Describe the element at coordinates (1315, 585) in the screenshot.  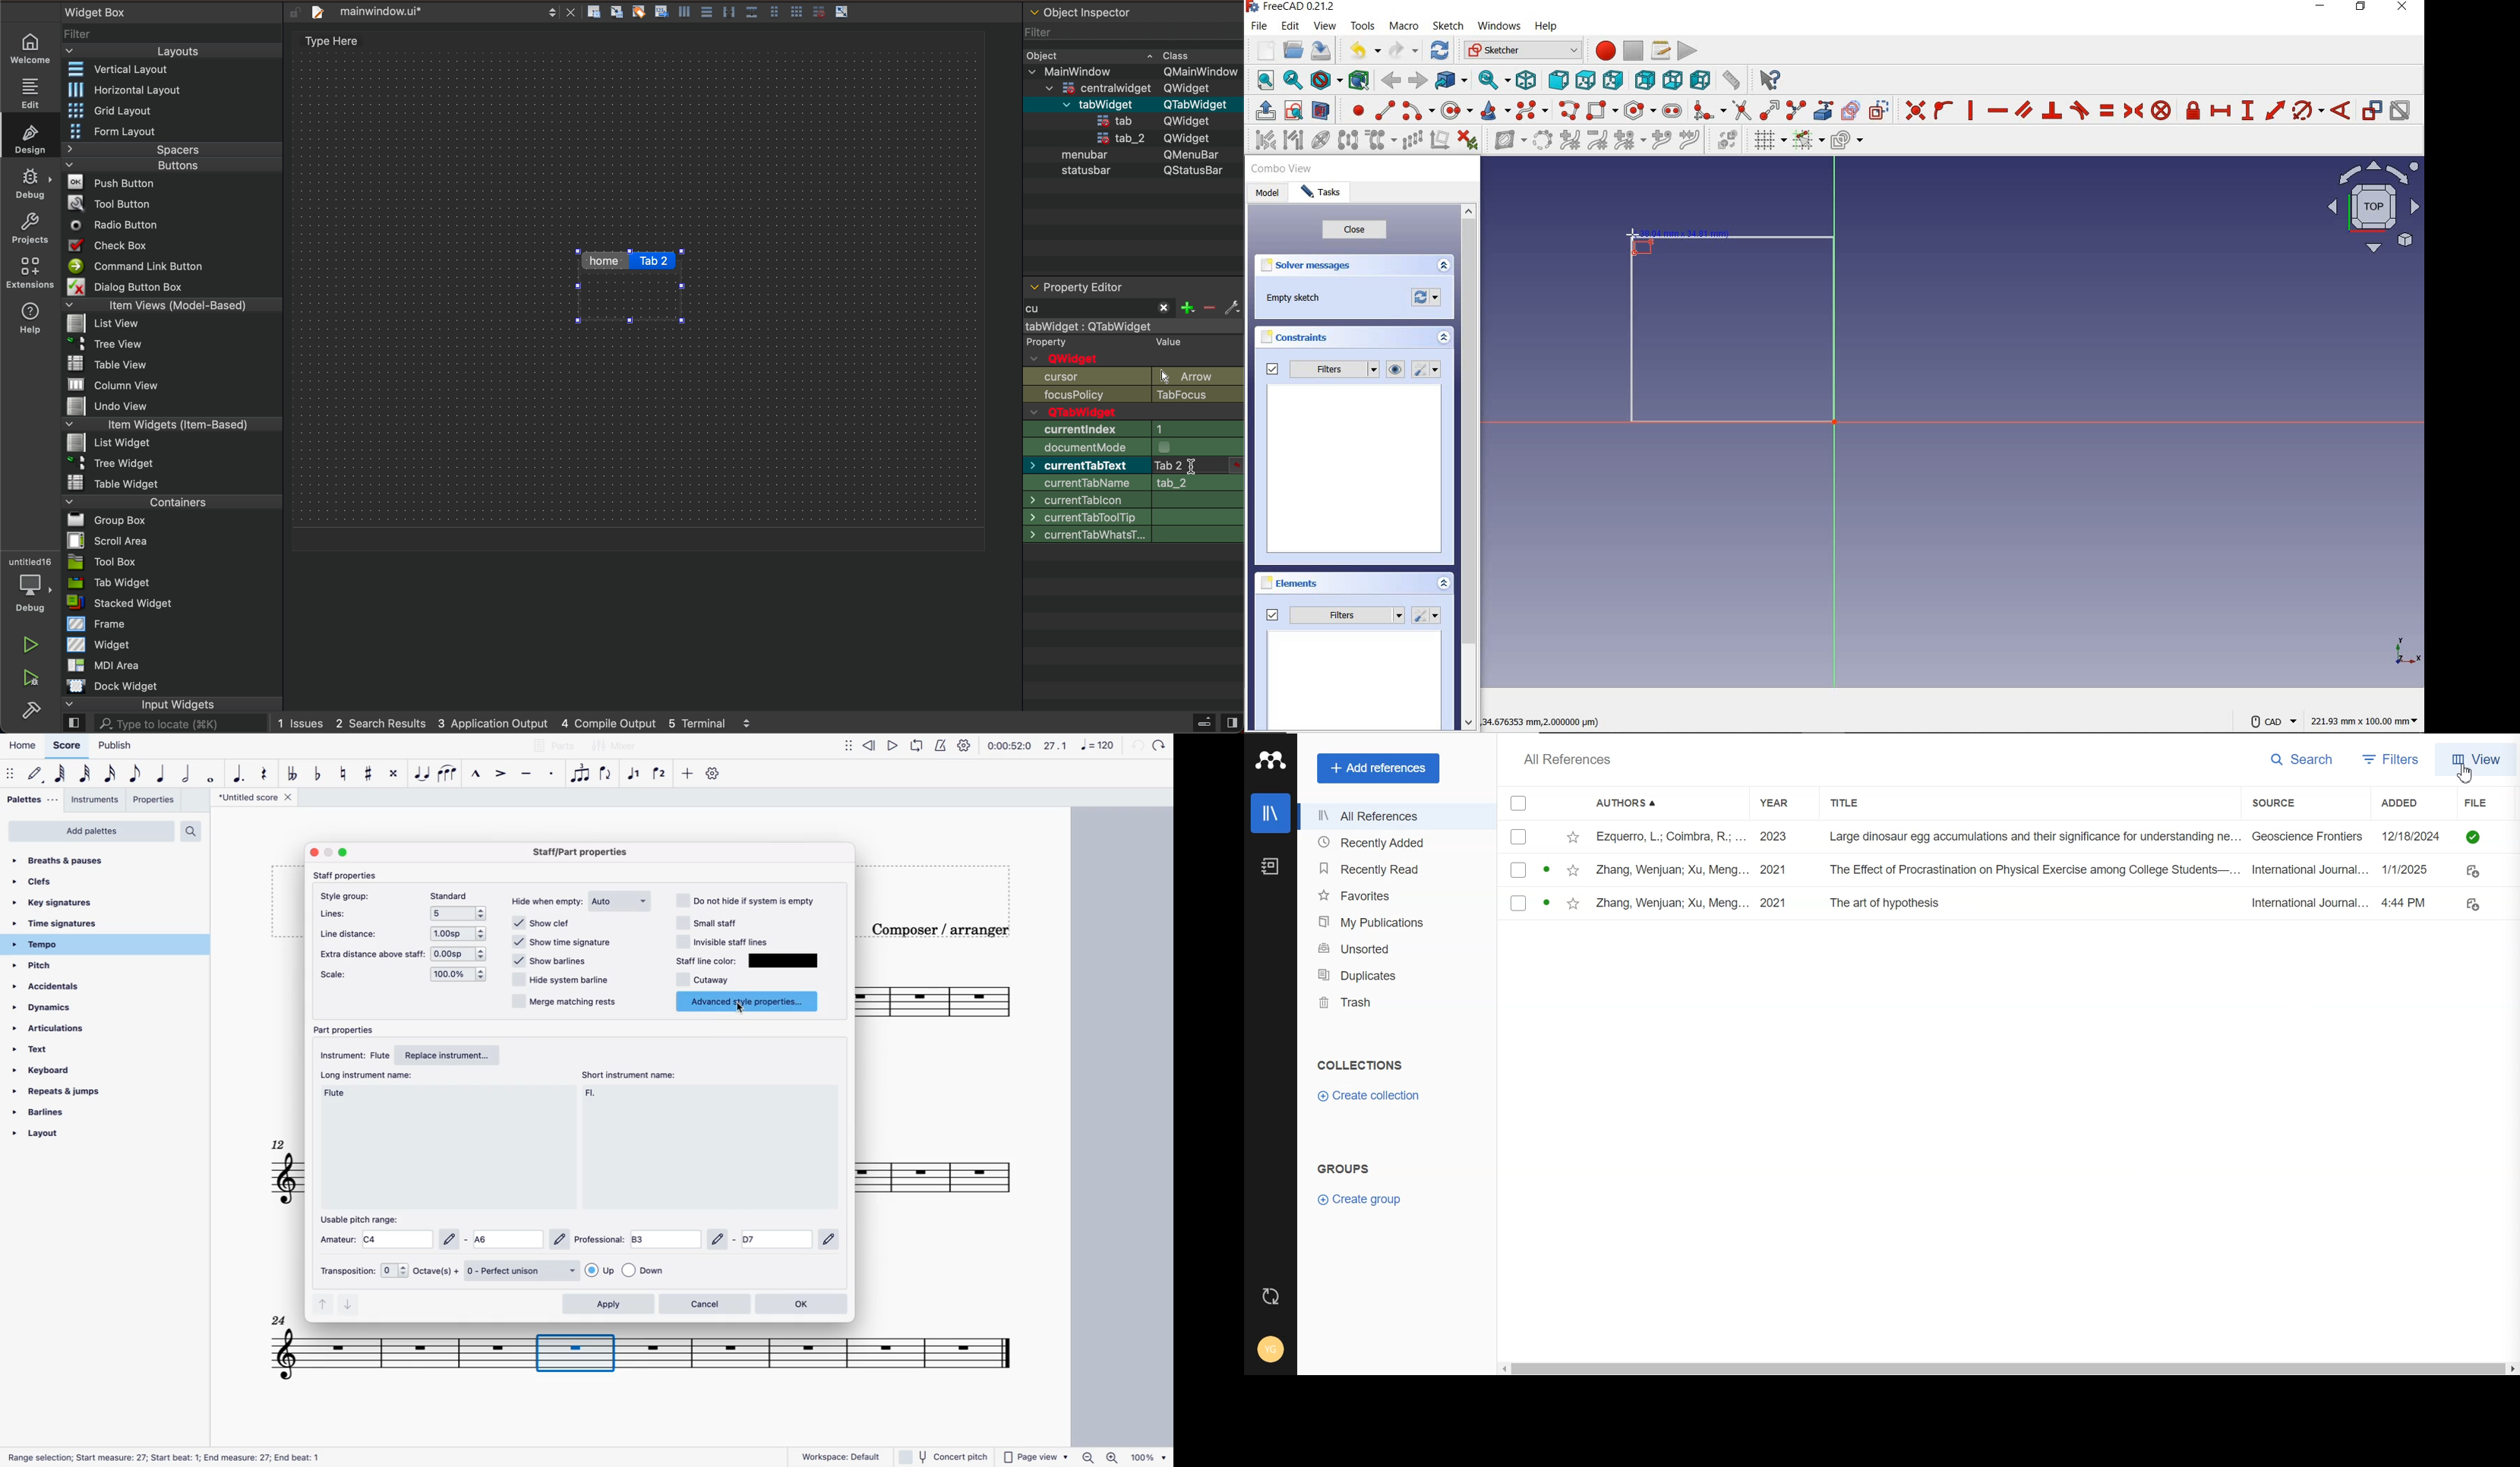
I see `elements` at that location.